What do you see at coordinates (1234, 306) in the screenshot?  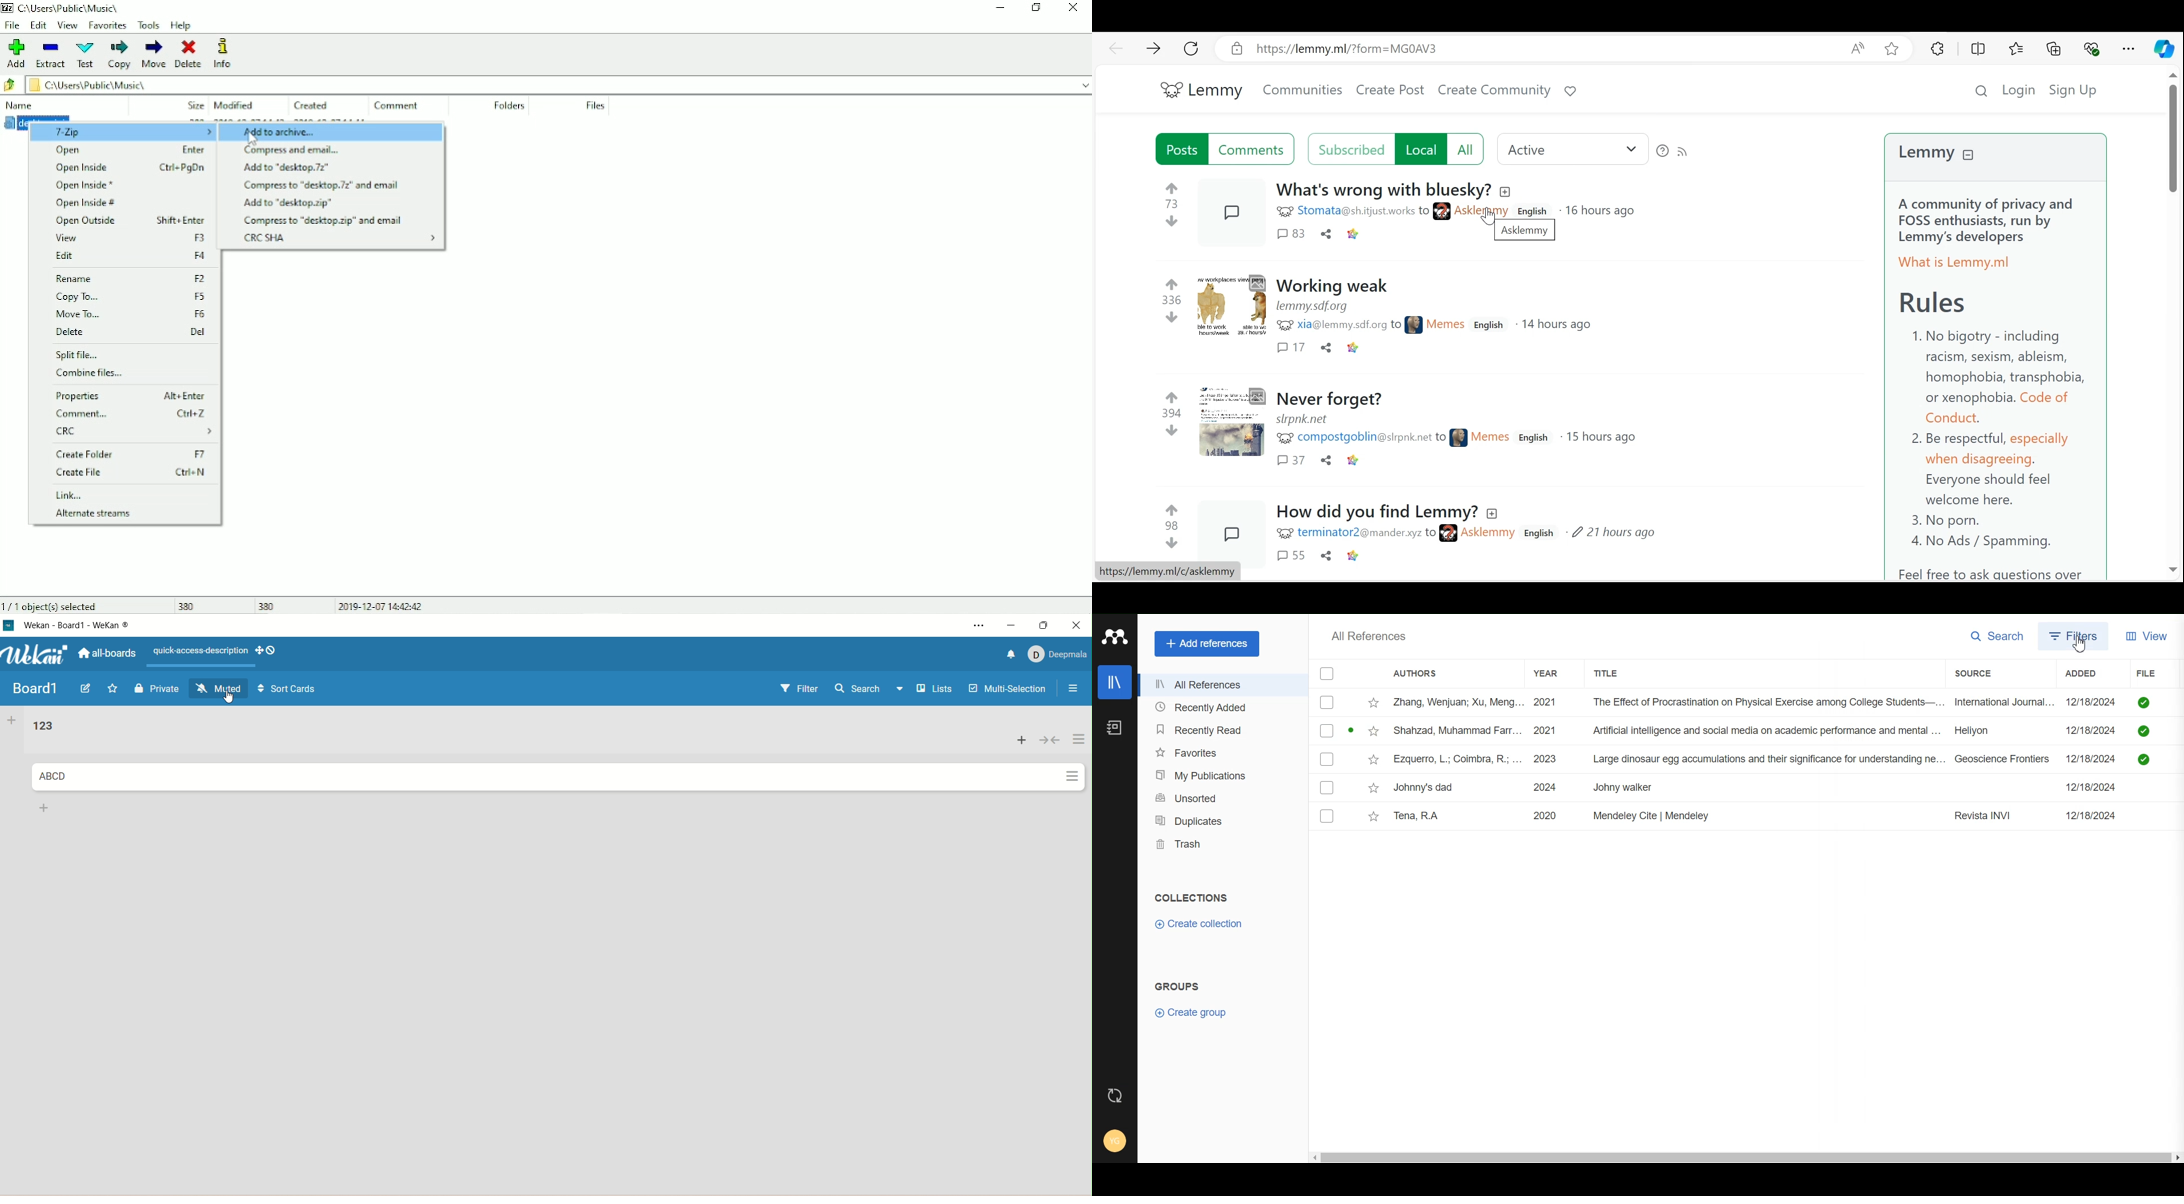 I see `Comments` at bounding box center [1234, 306].